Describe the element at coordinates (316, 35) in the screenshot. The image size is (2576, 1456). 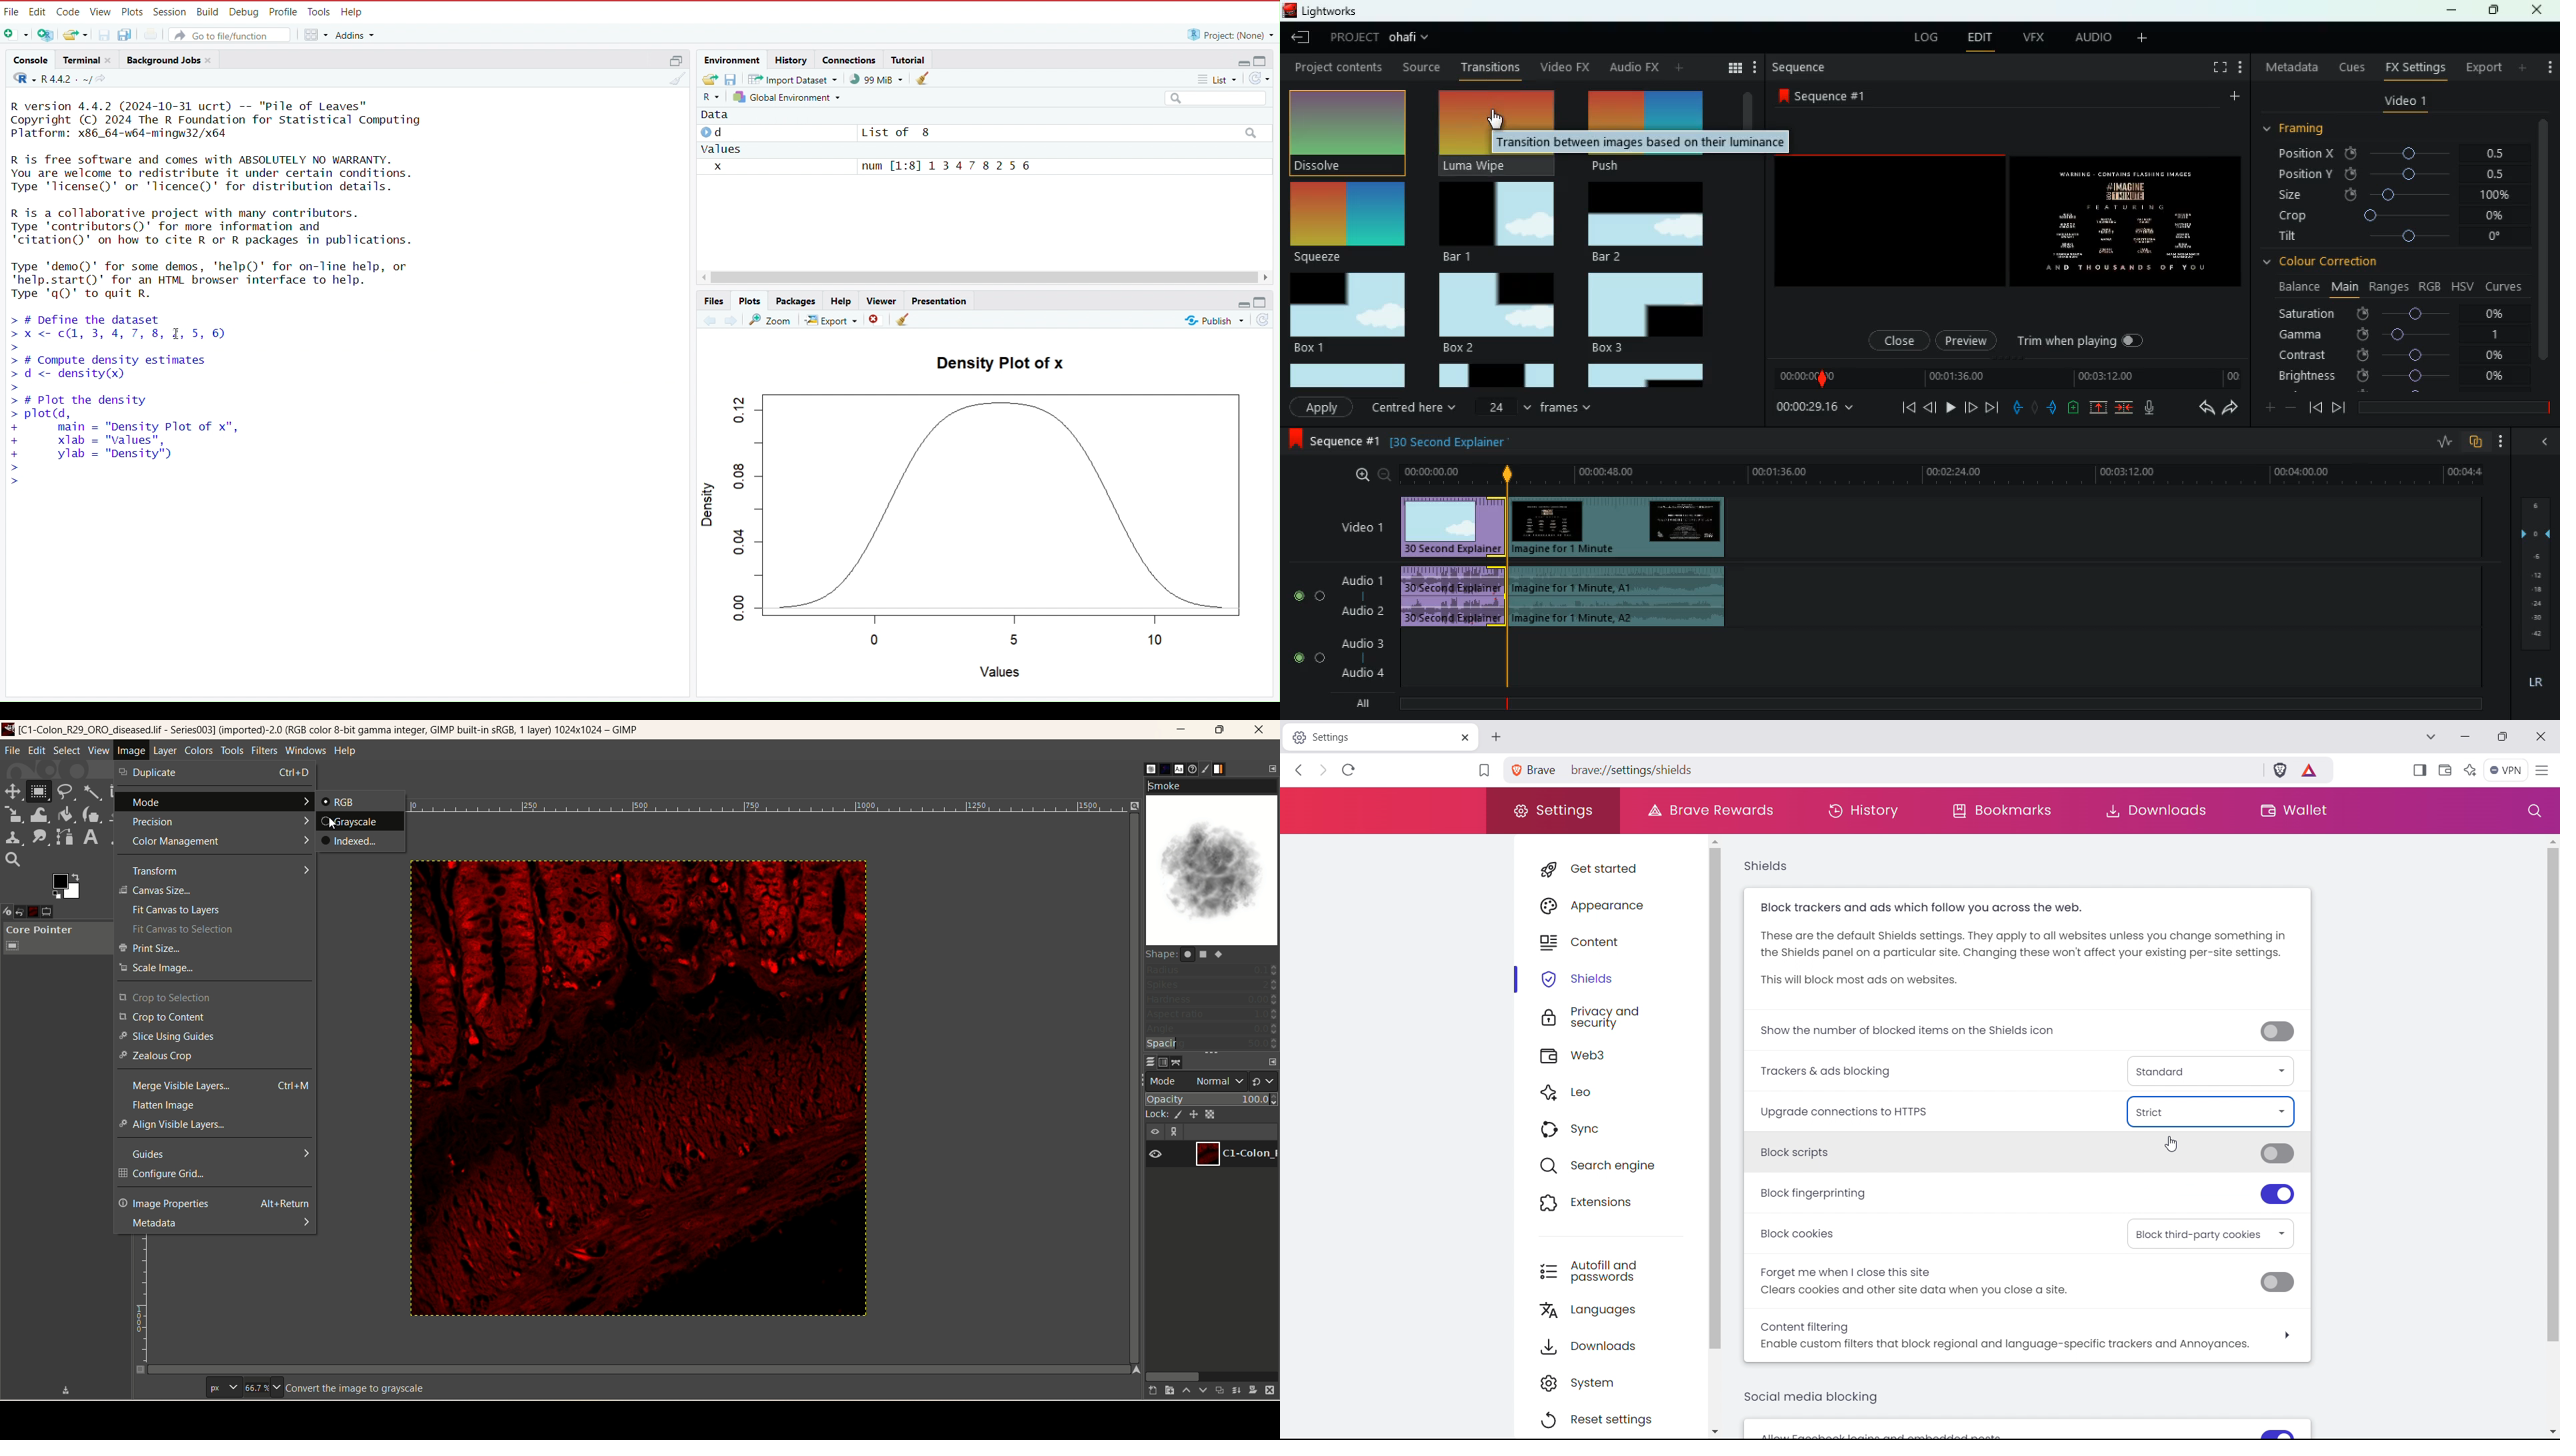
I see `workspace panes` at that location.